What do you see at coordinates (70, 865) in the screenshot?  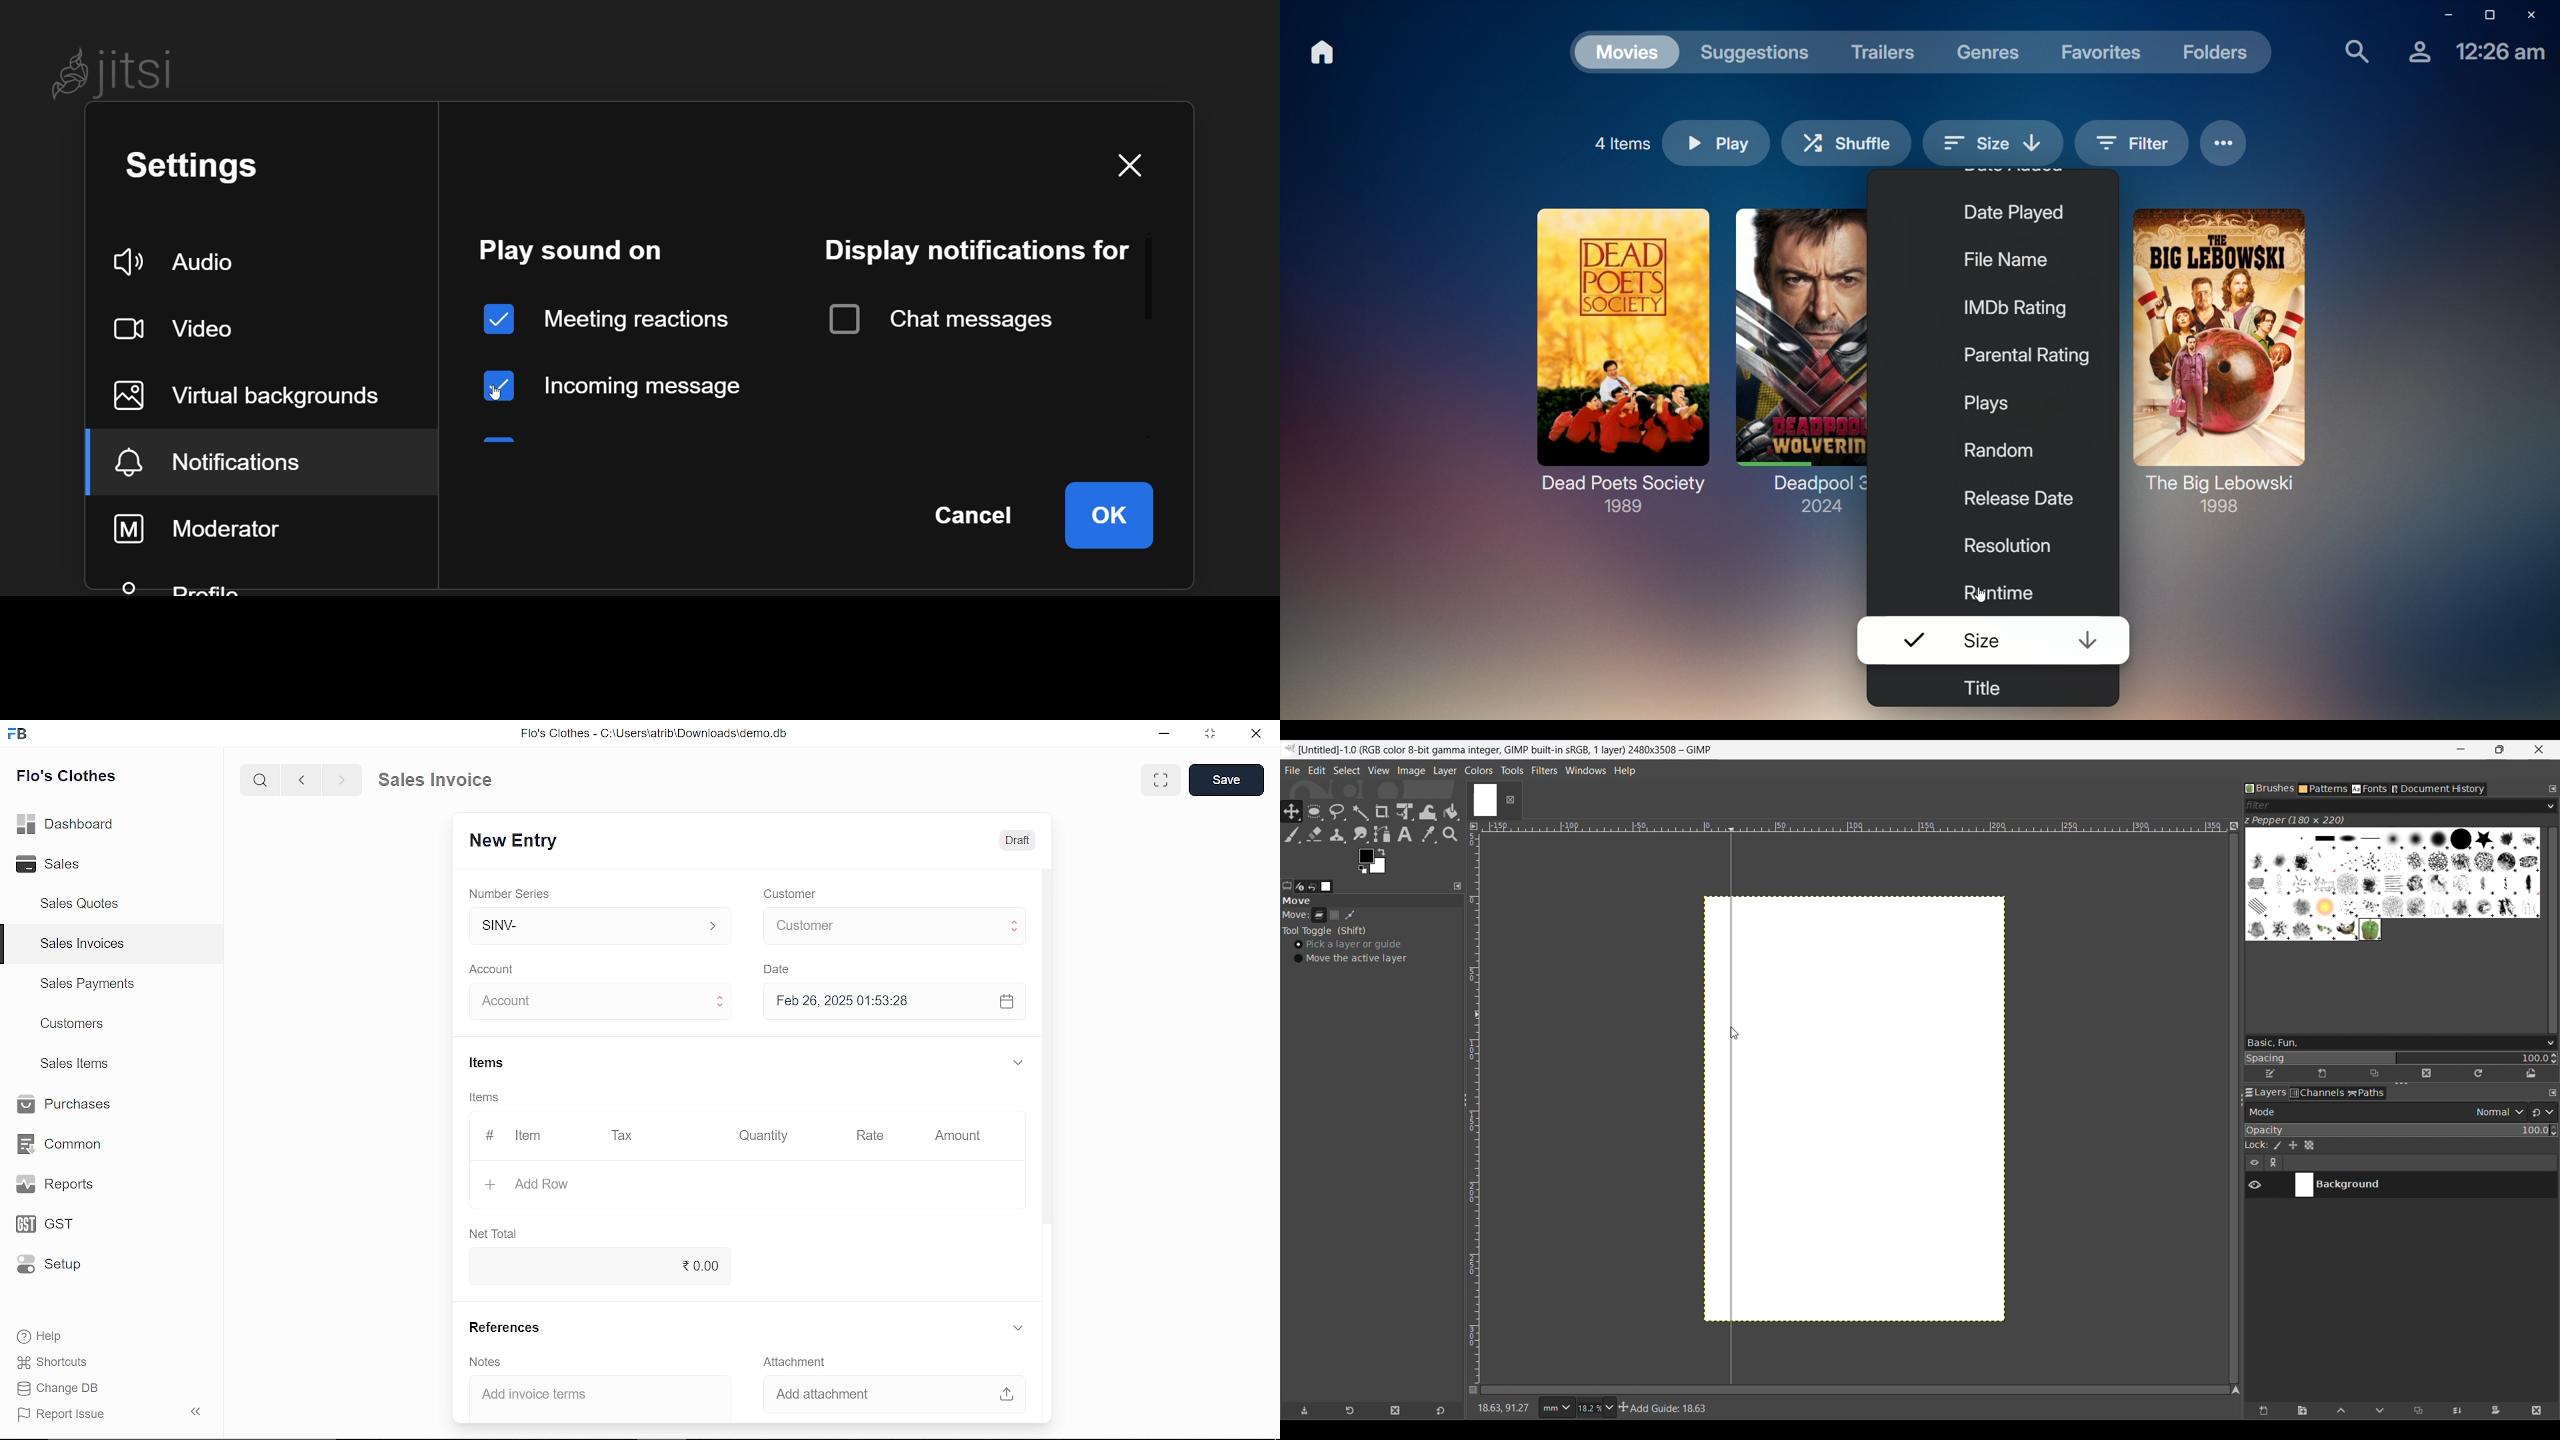 I see `Sales` at bounding box center [70, 865].